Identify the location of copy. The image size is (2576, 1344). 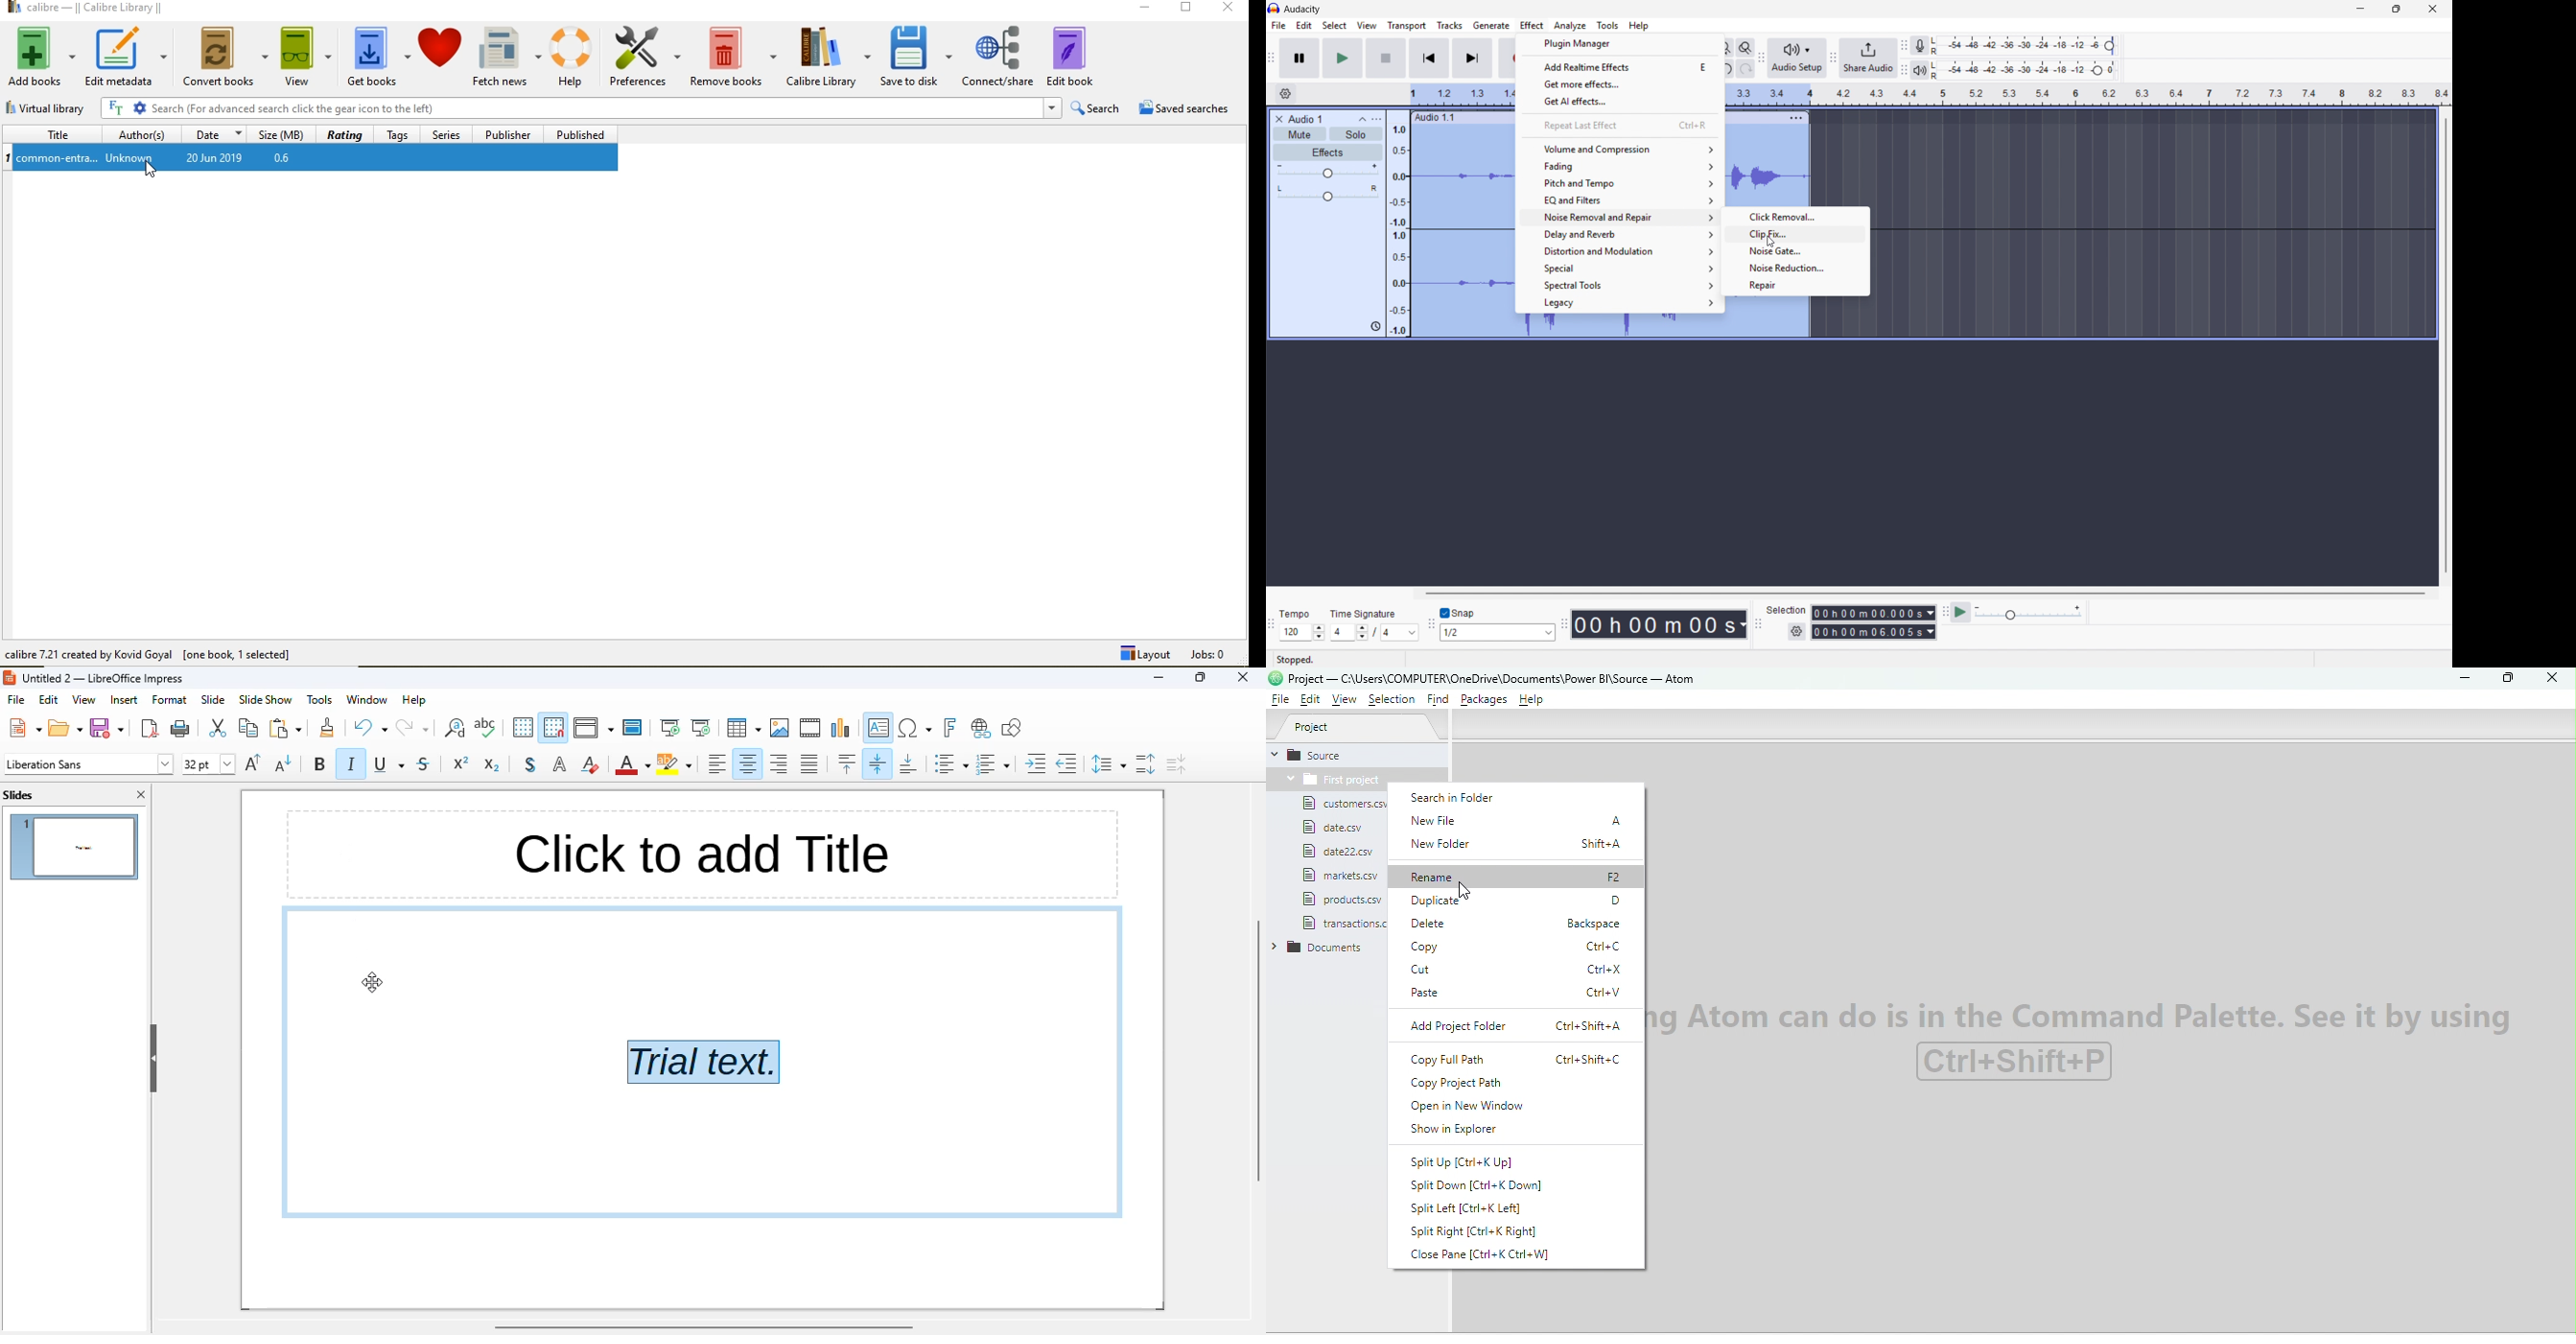
(248, 728).